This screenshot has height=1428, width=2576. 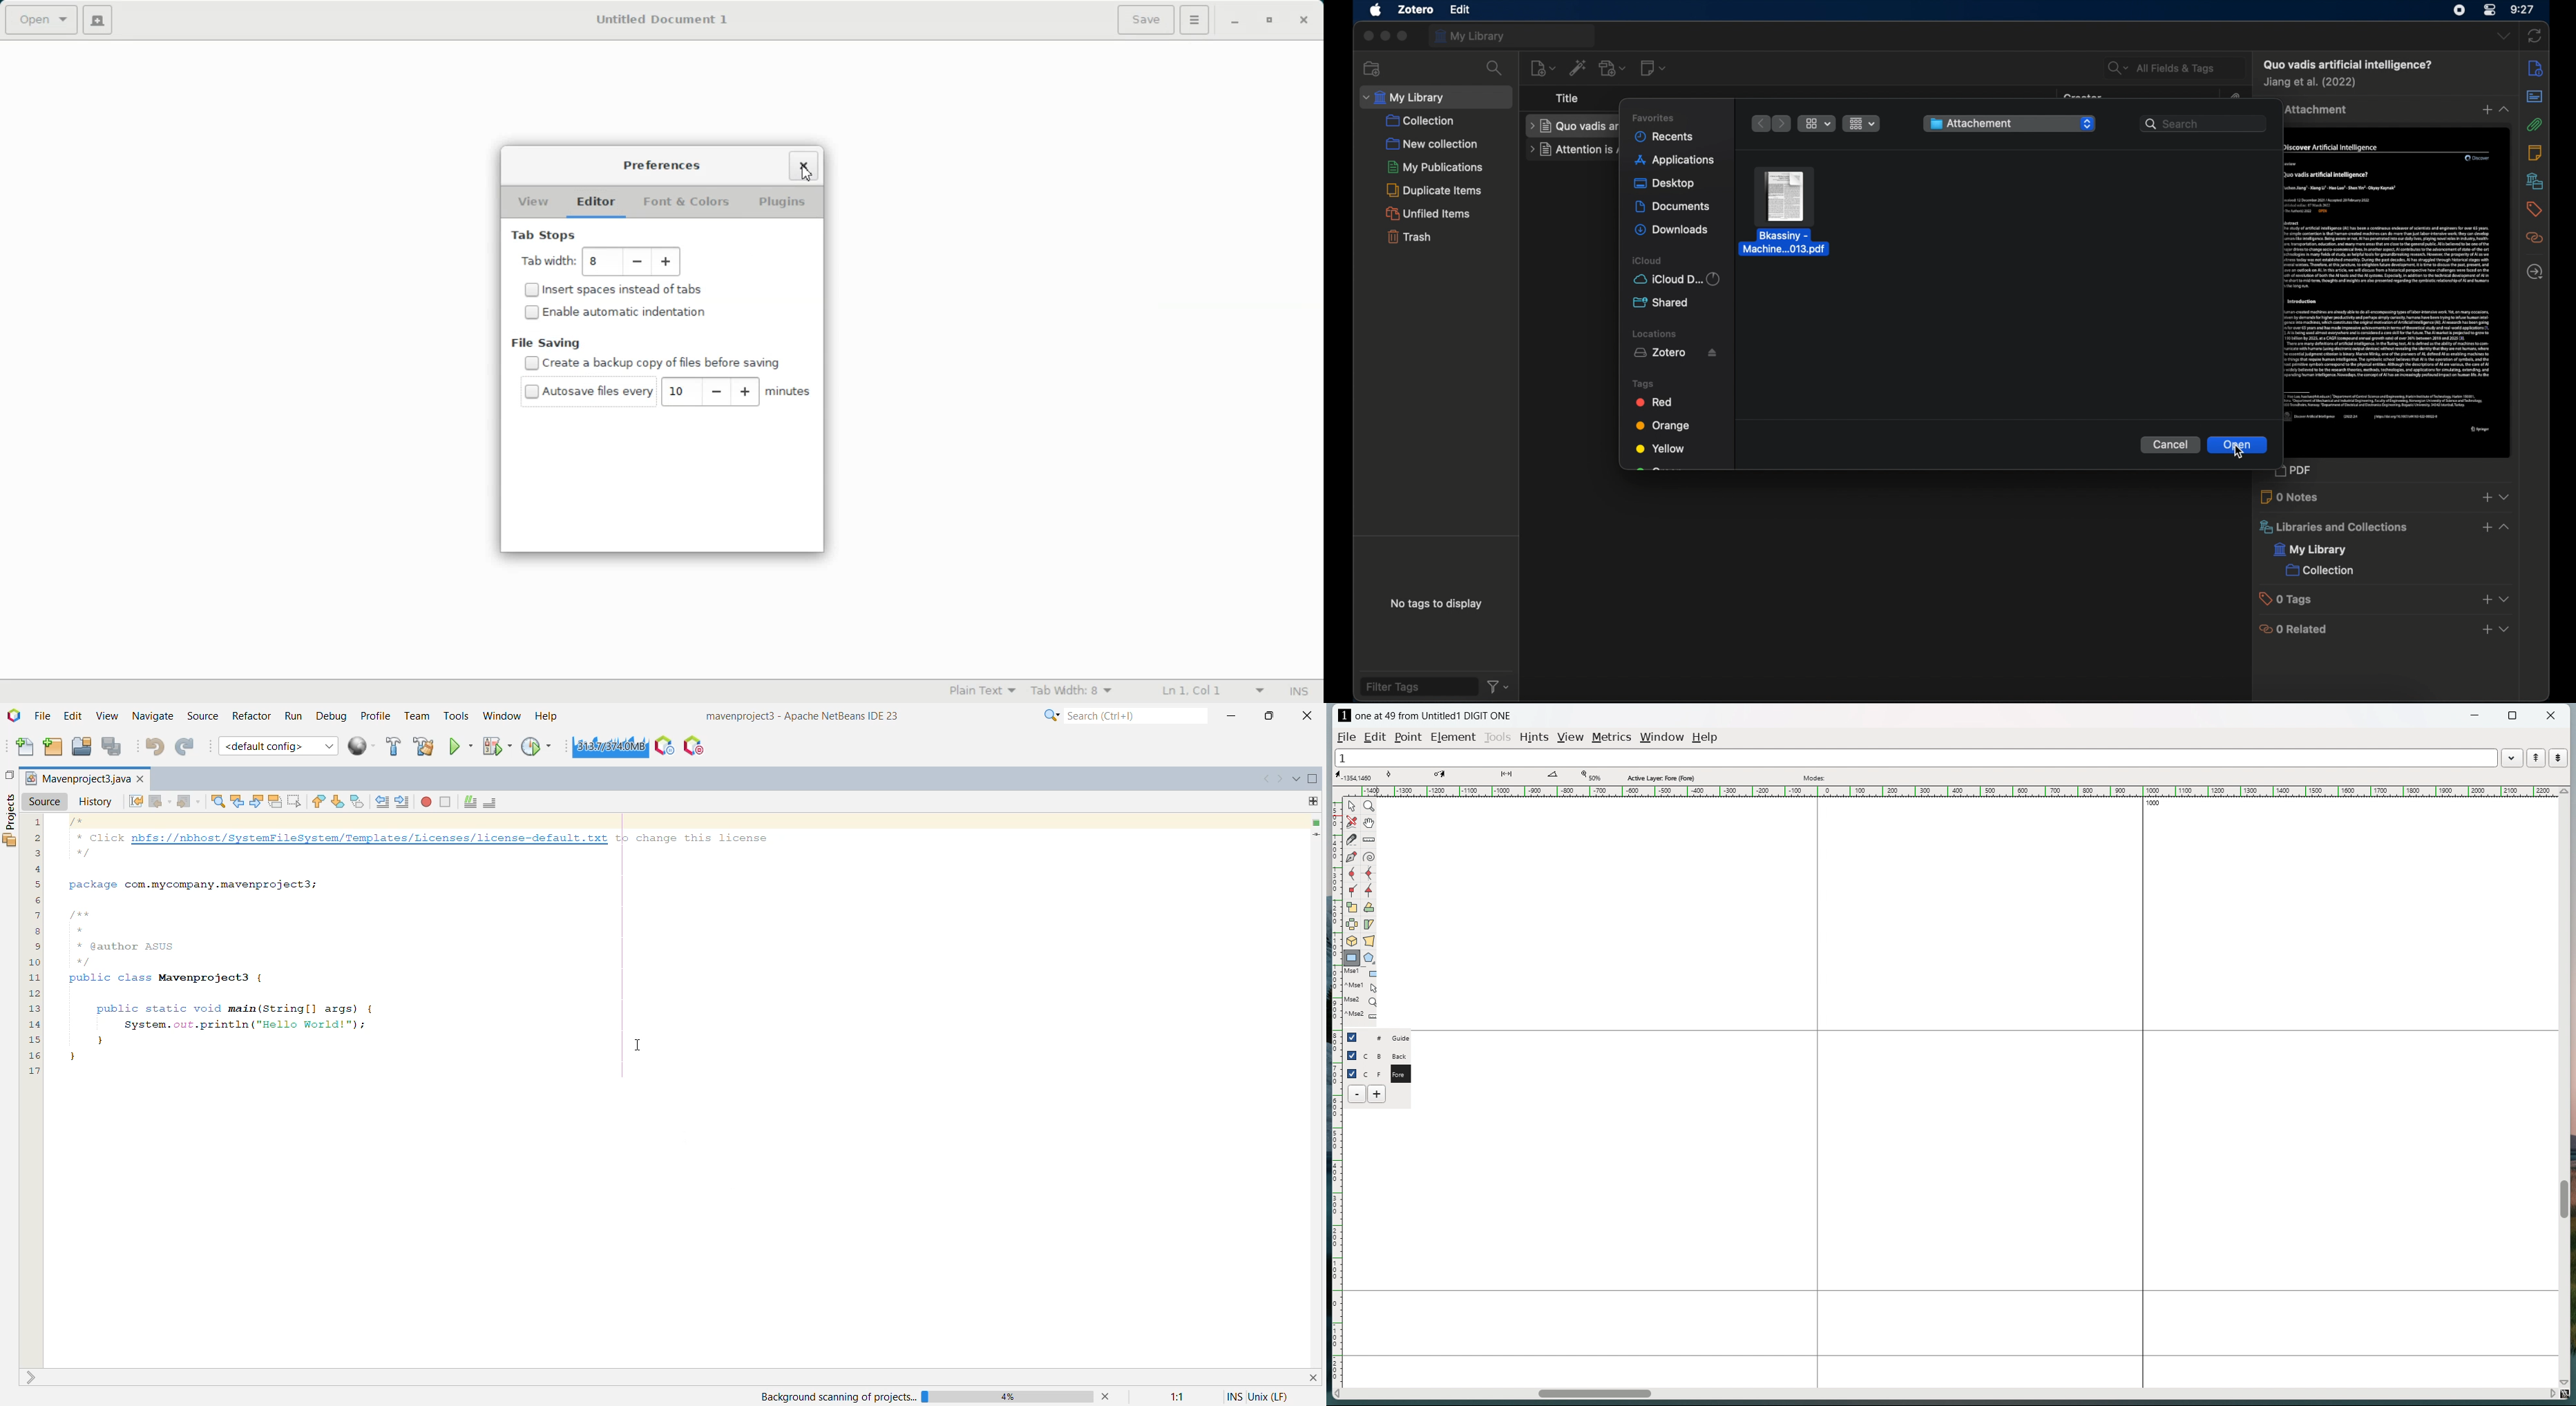 What do you see at coordinates (2535, 35) in the screenshot?
I see `sync` at bounding box center [2535, 35].